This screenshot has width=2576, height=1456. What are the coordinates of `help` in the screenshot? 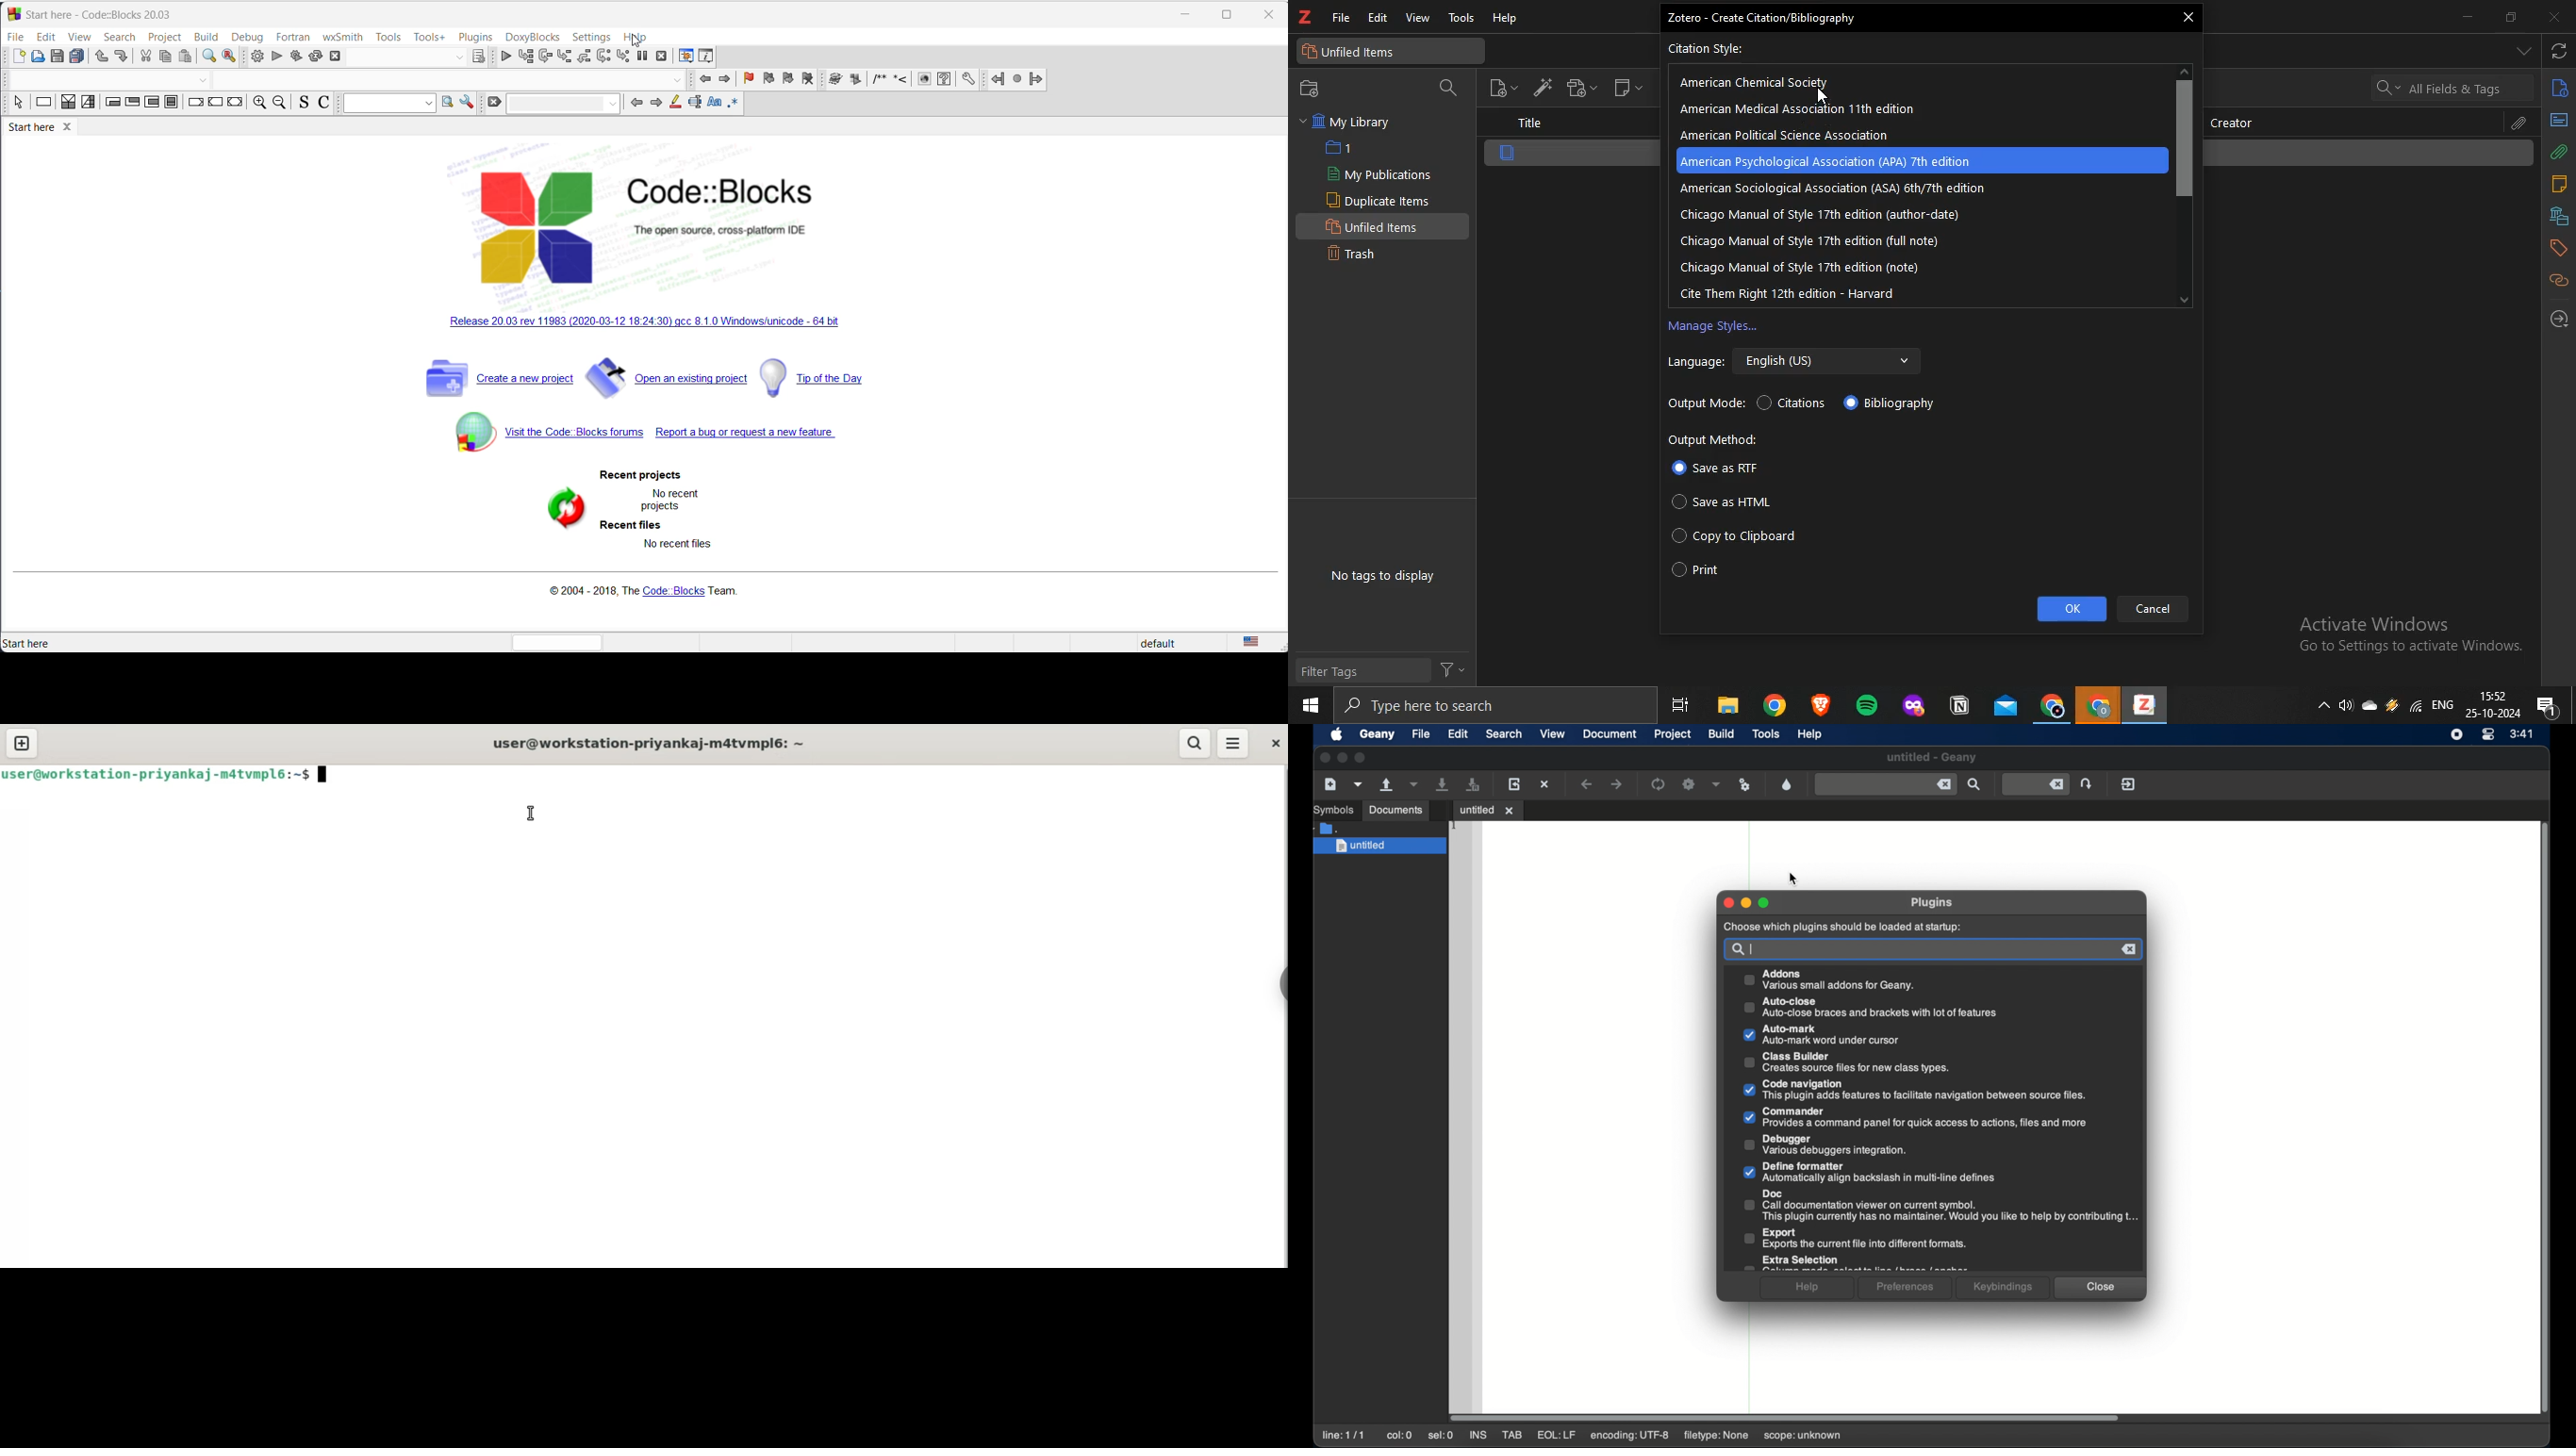 It's located at (1508, 19).